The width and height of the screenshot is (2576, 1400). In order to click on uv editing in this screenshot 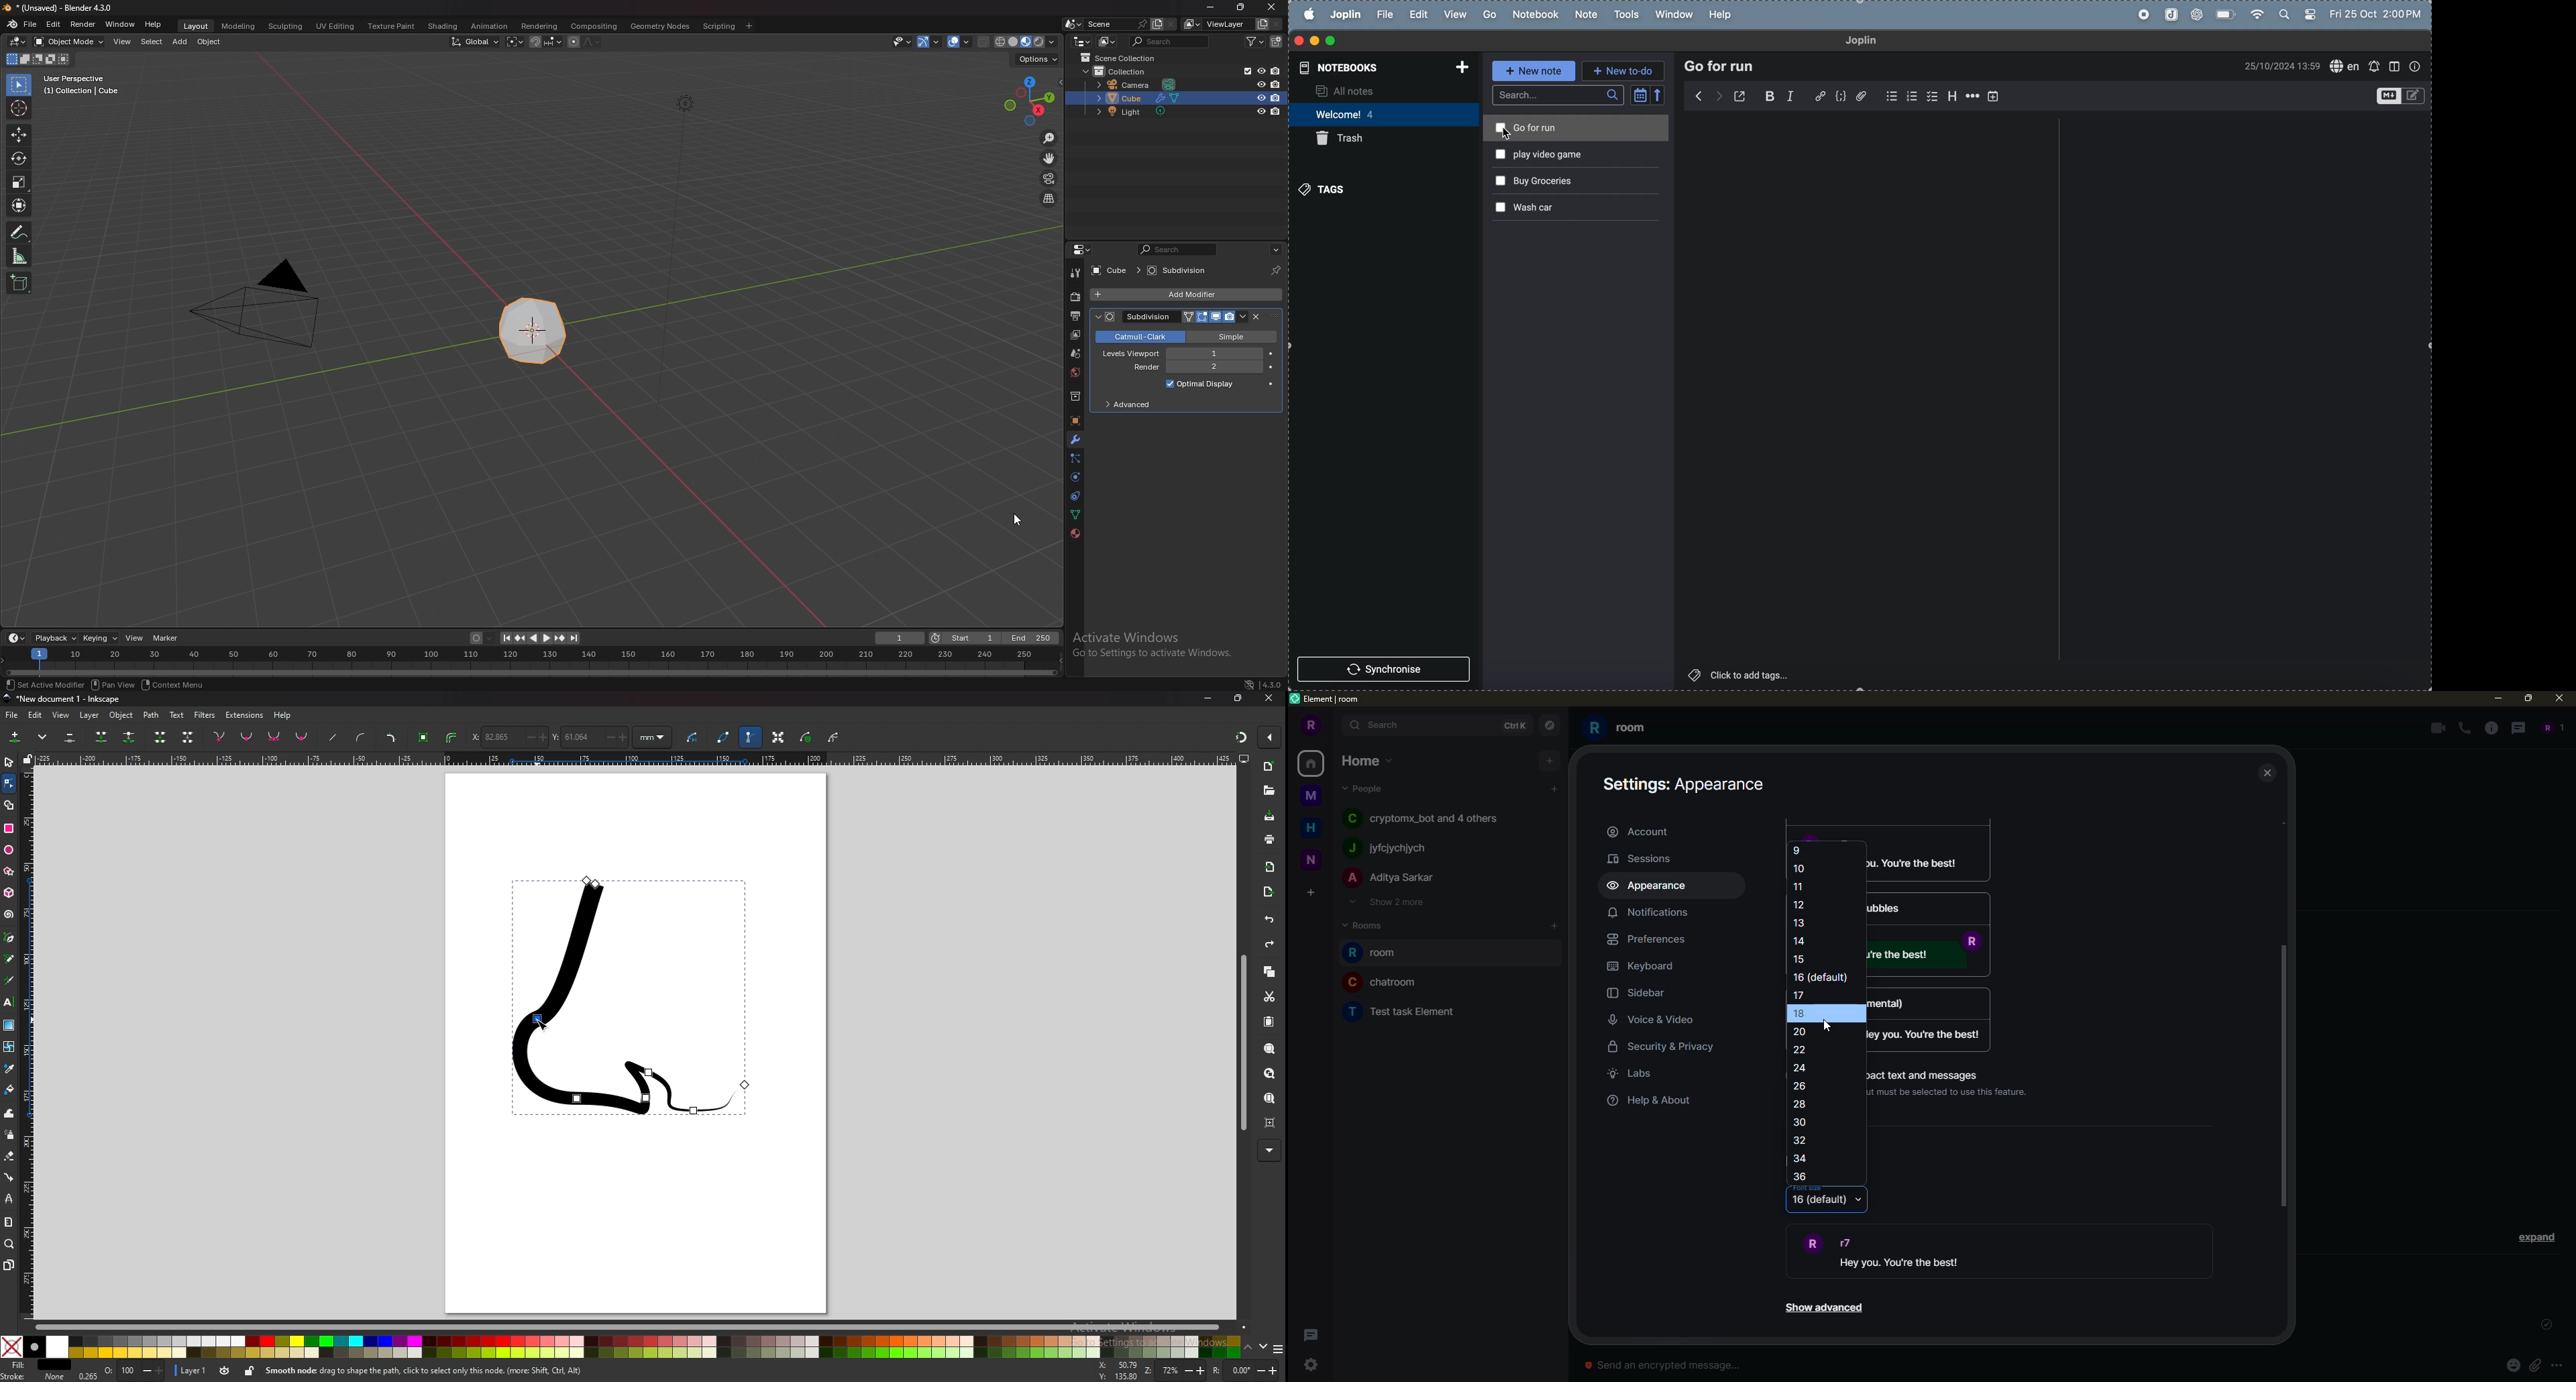, I will do `click(334, 25)`.